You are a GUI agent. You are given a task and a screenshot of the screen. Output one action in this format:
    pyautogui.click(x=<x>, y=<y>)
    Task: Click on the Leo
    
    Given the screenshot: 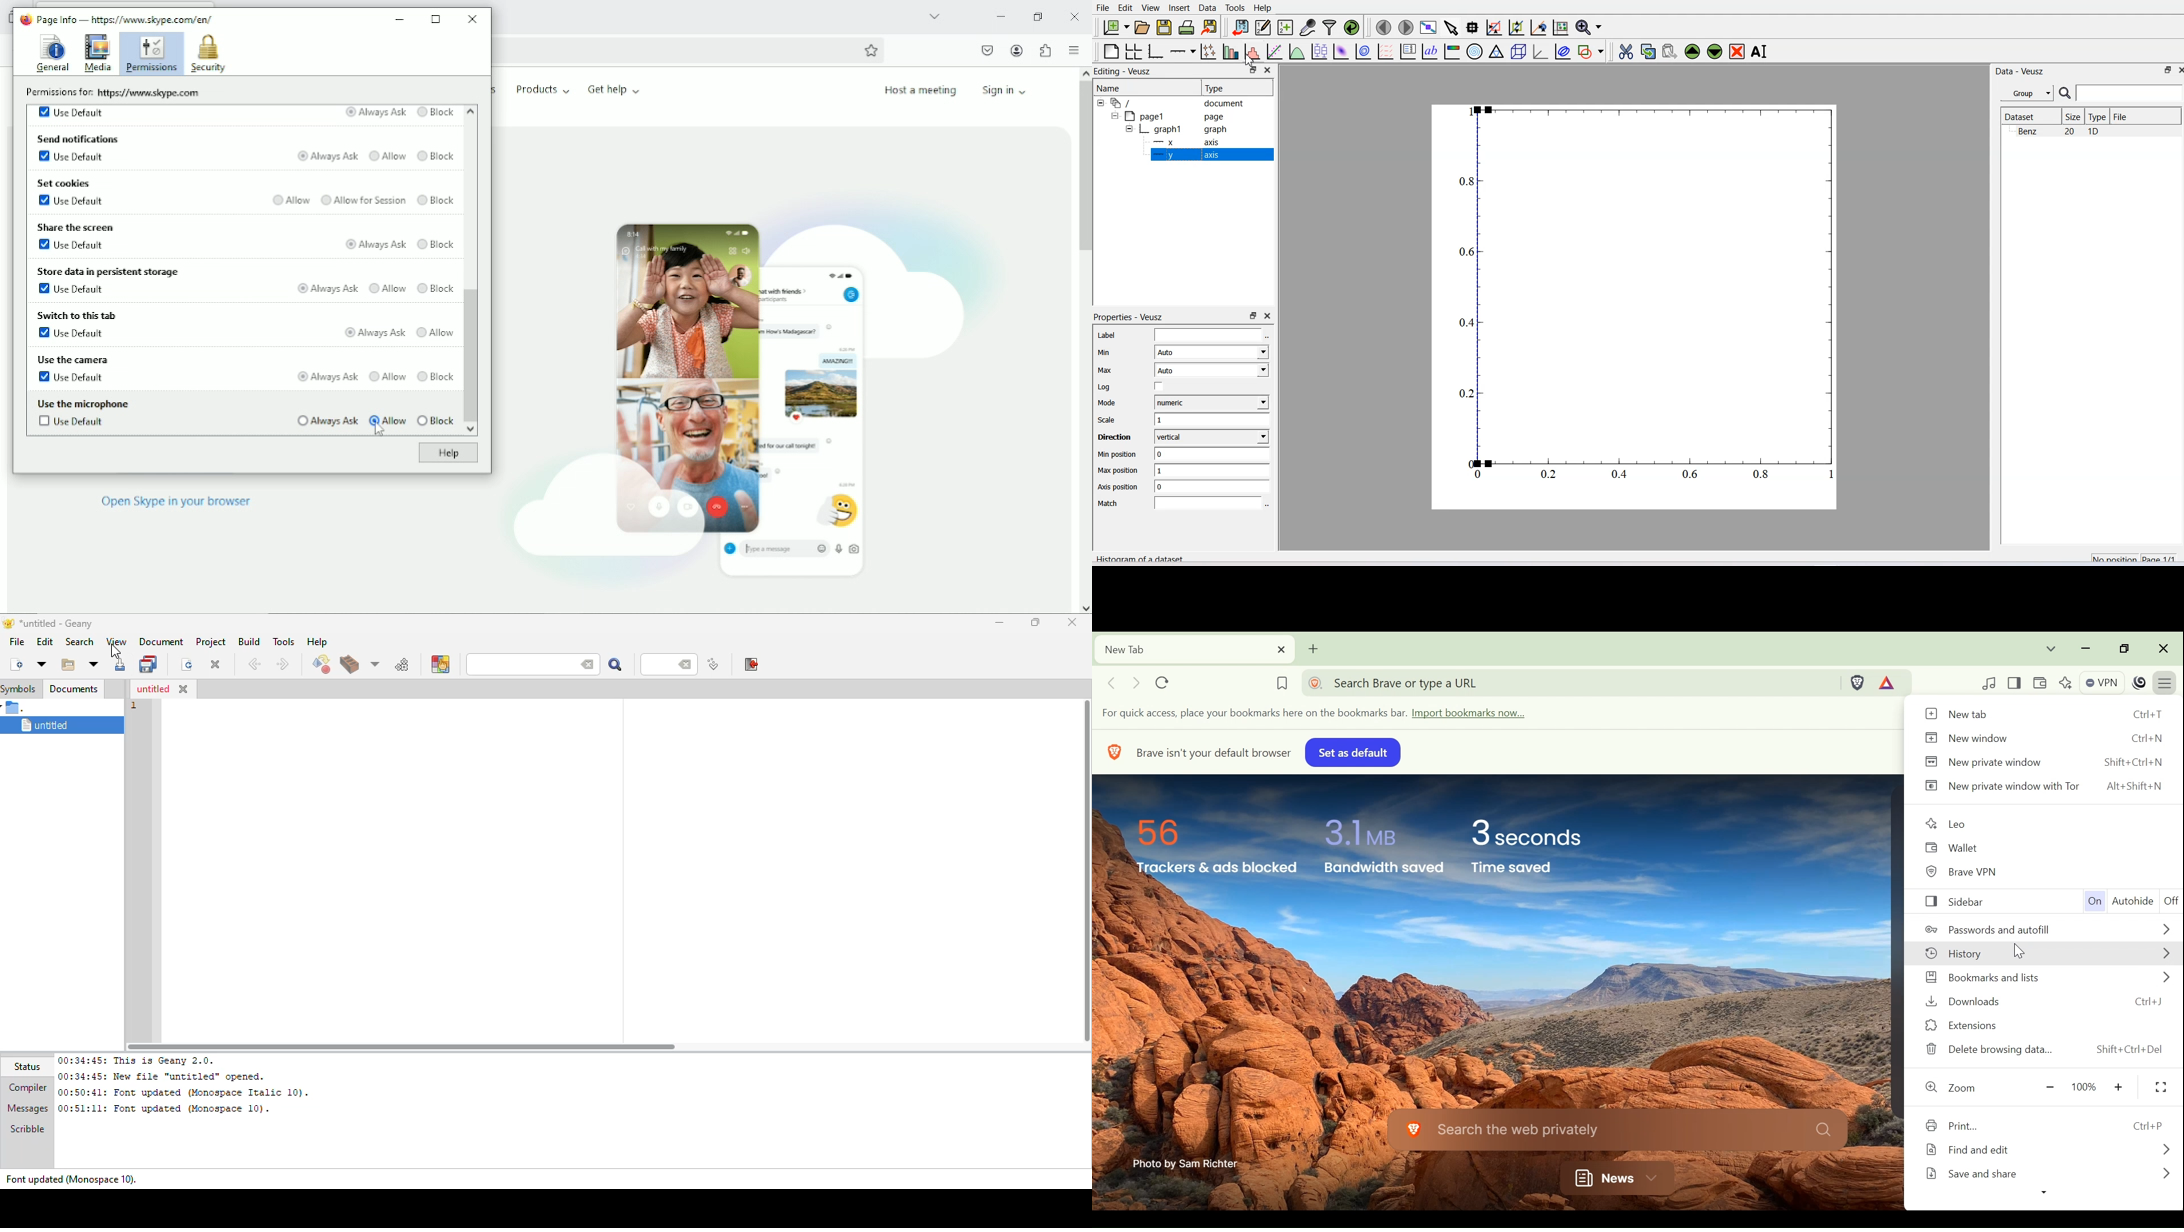 What is the action you would take?
    pyautogui.click(x=1950, y=822)
    